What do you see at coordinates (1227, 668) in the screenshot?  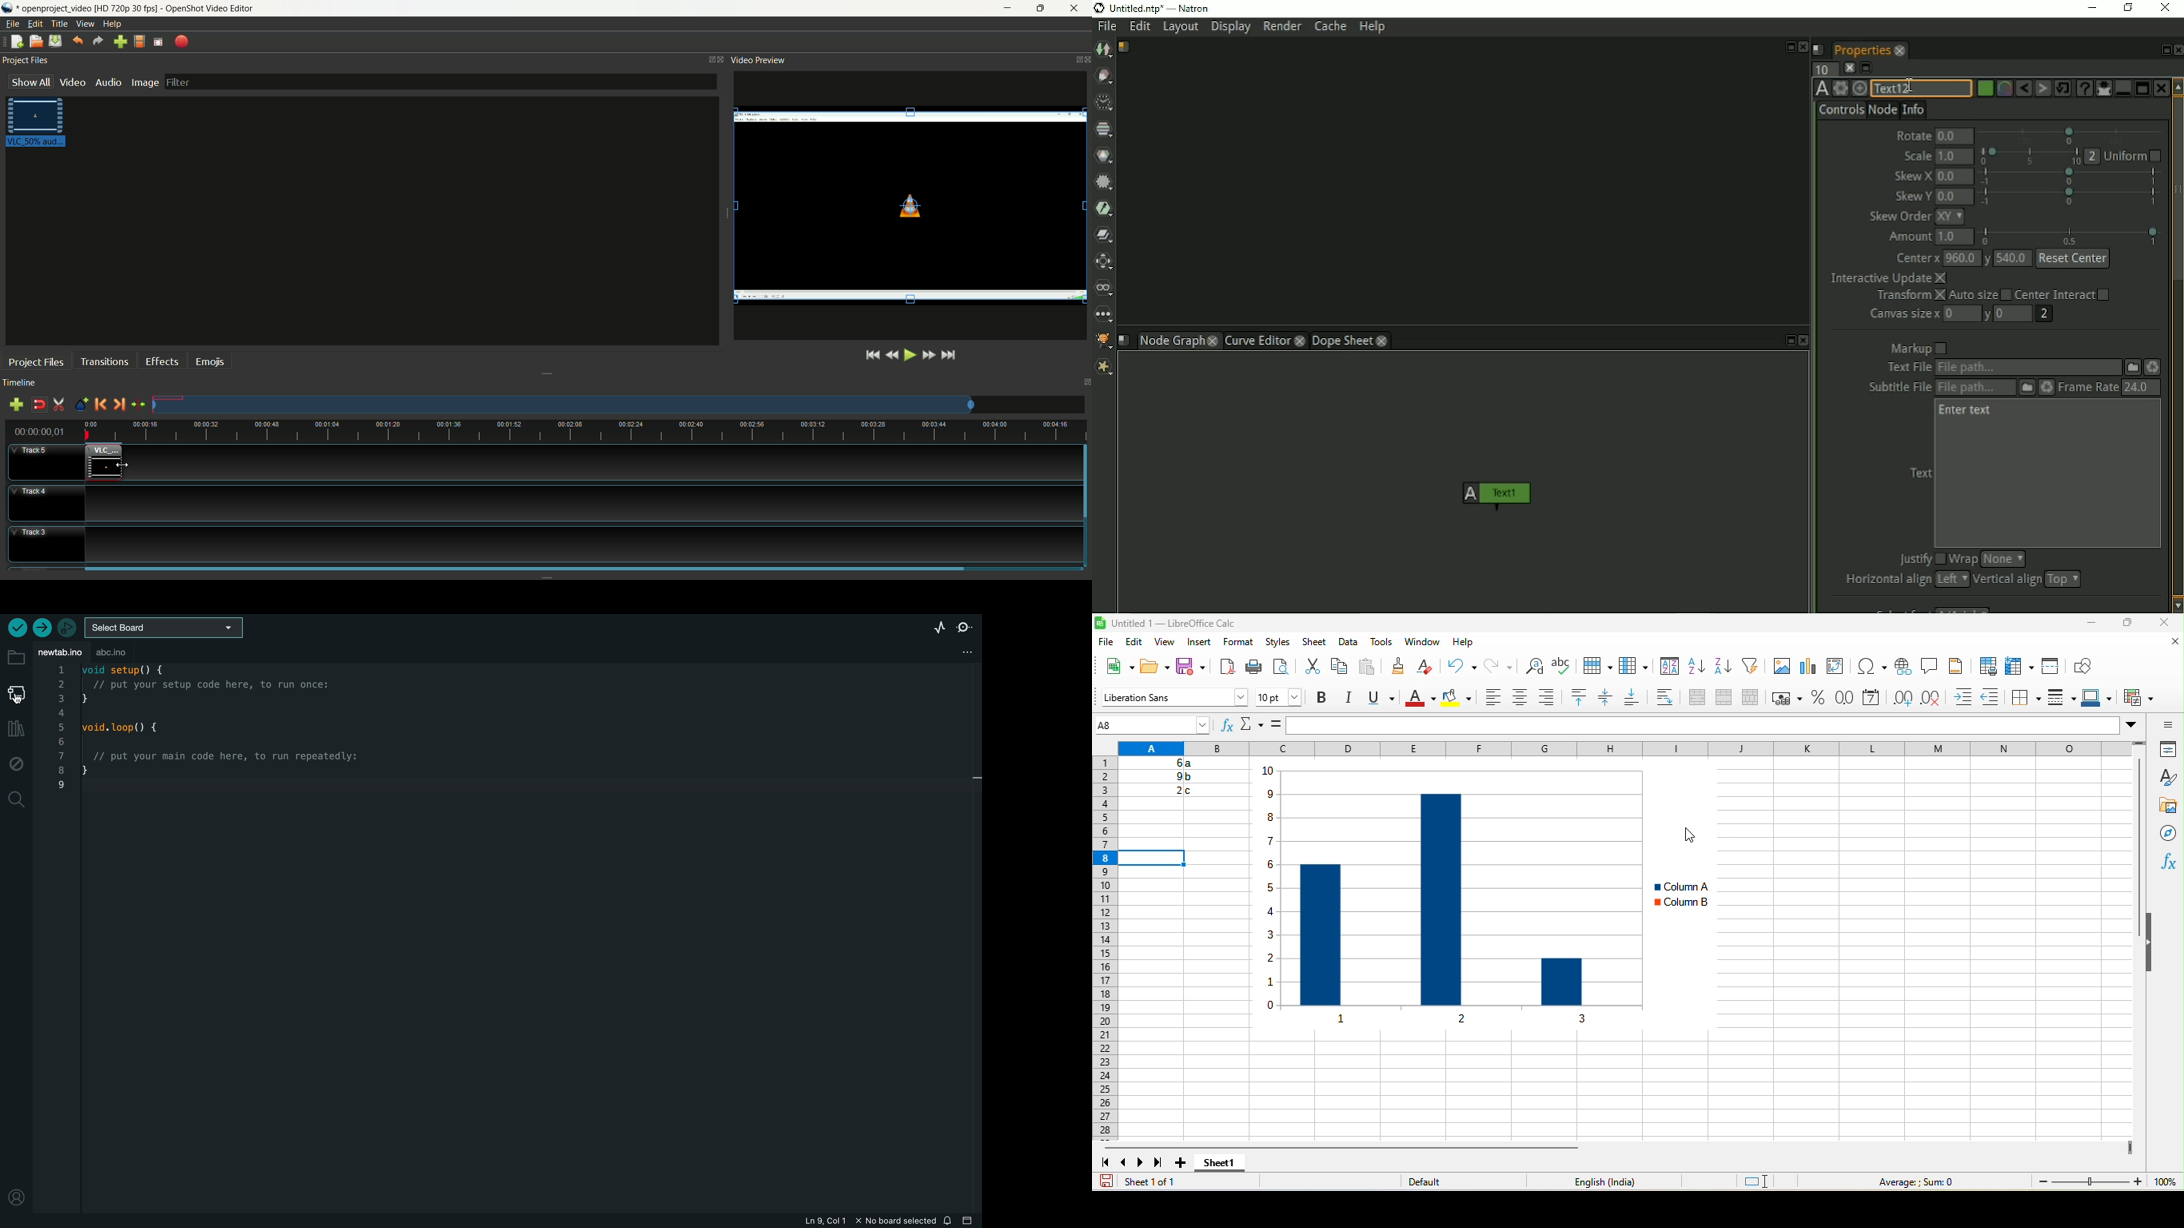 I see `export direct as pdf` at bounding box center [1227, 668].